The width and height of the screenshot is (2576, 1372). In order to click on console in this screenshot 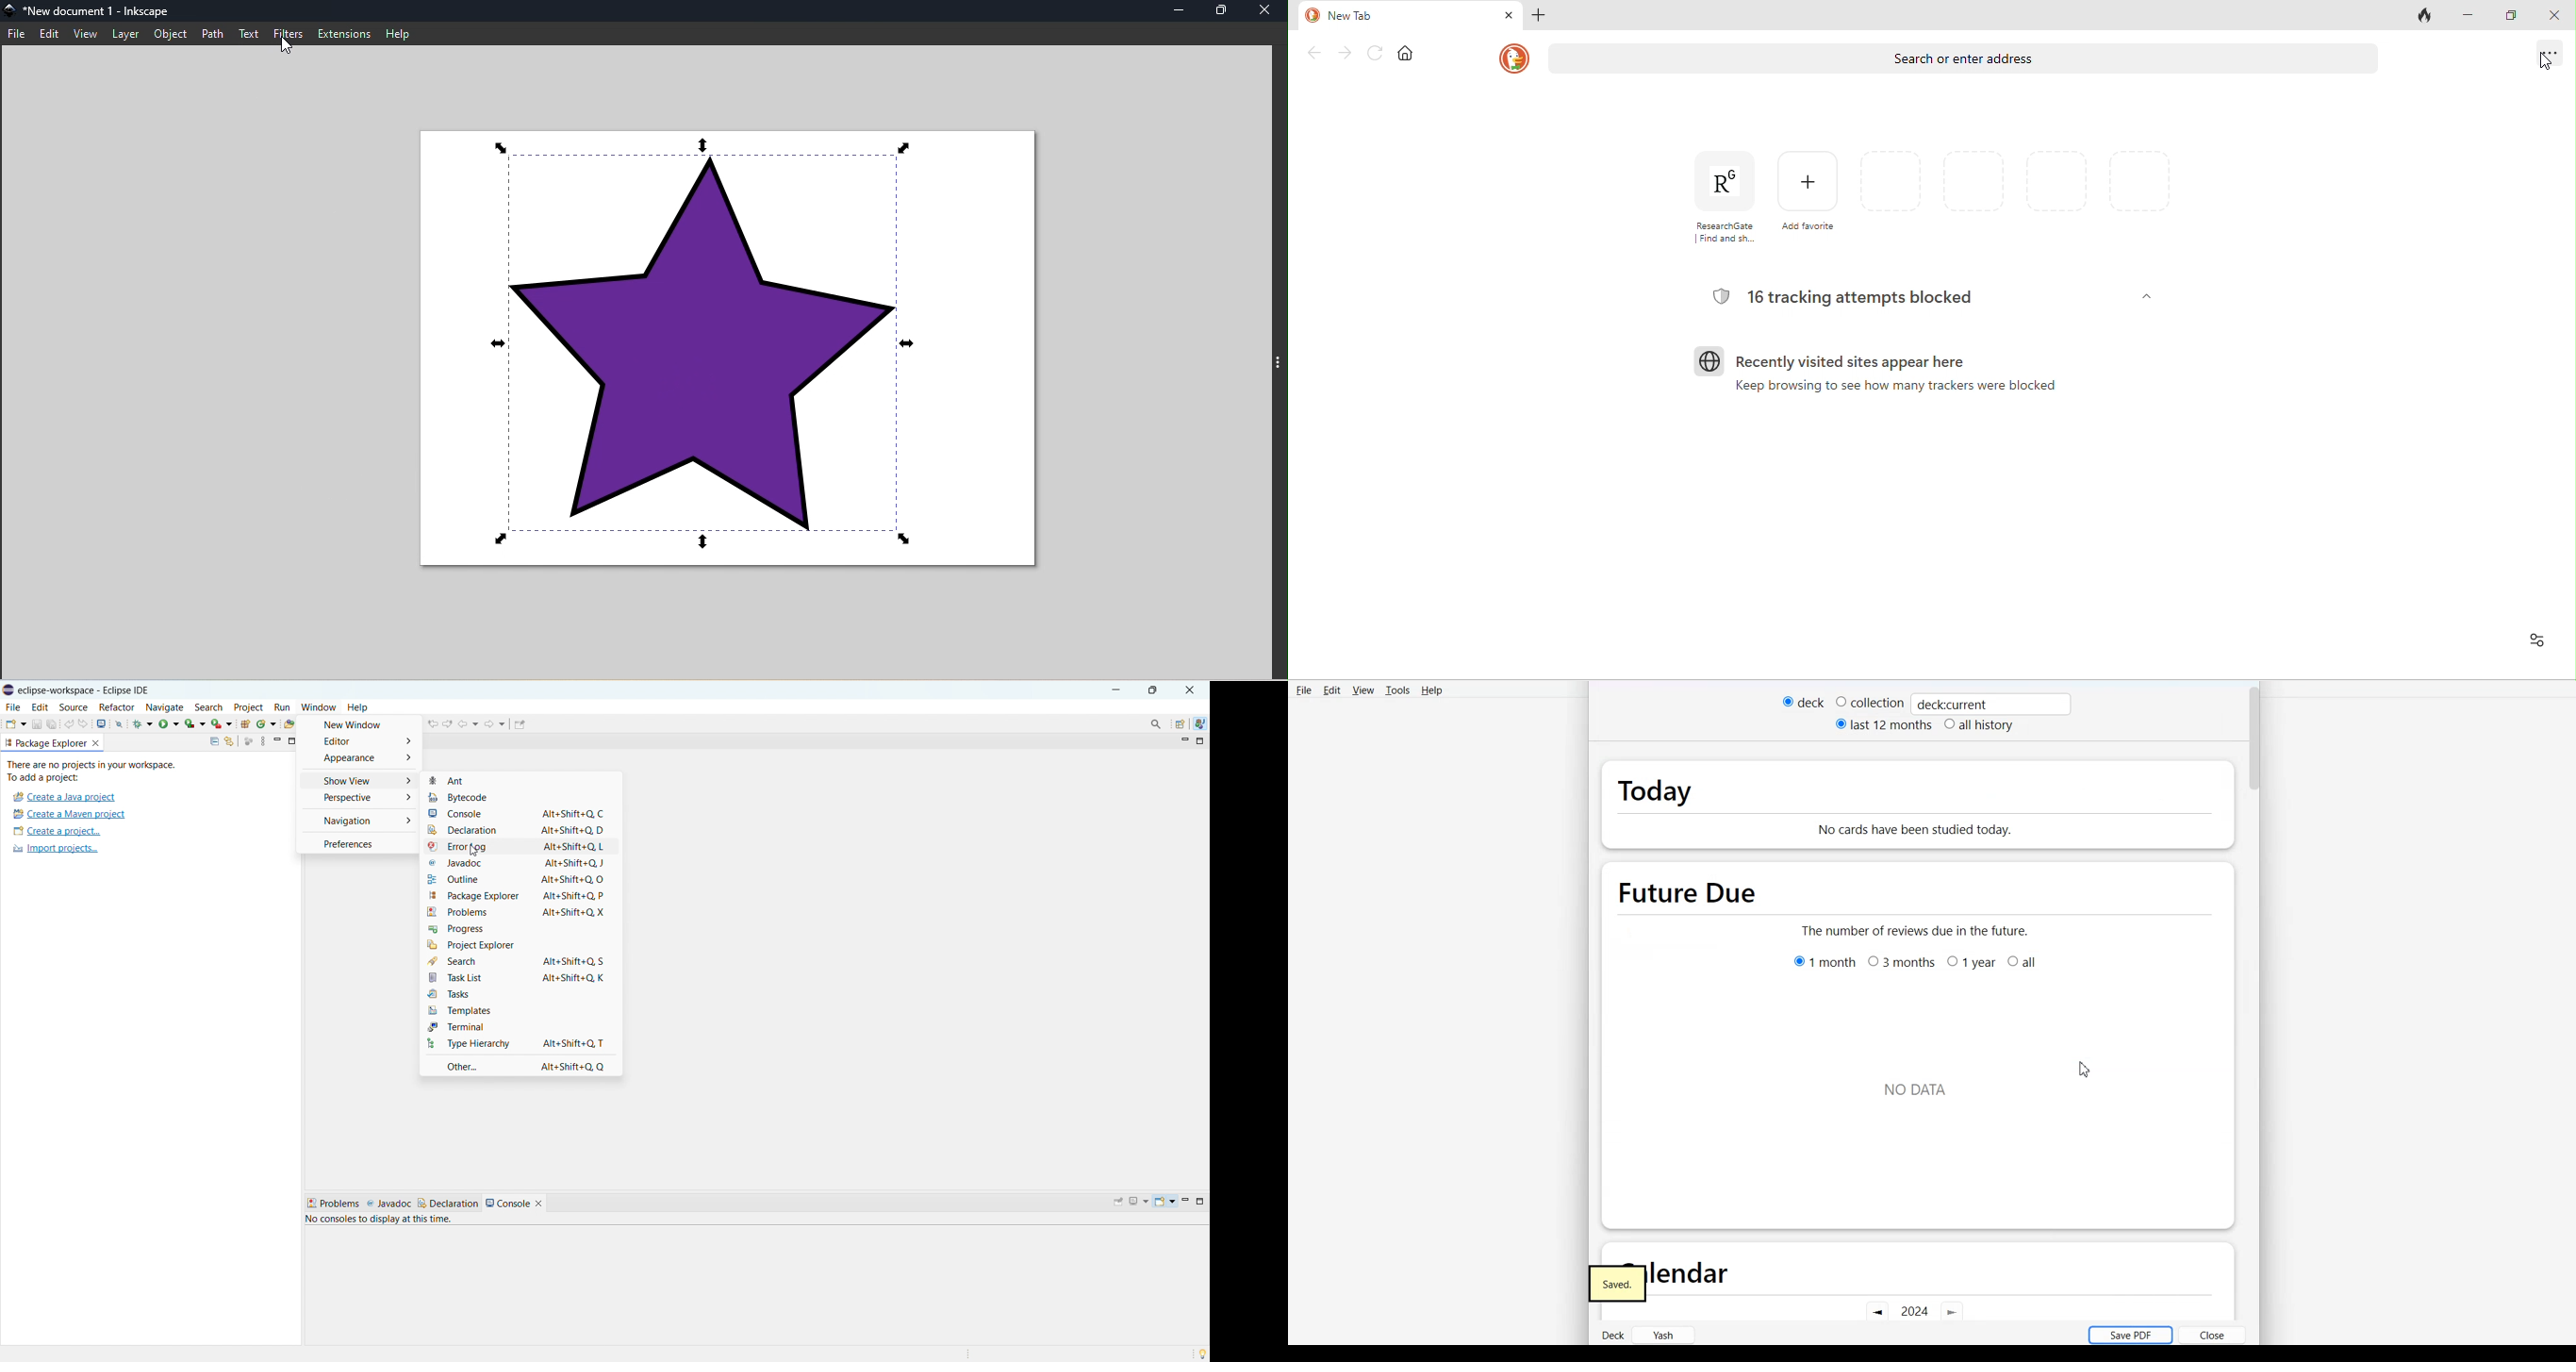, I will do `click(507, 1202)`.